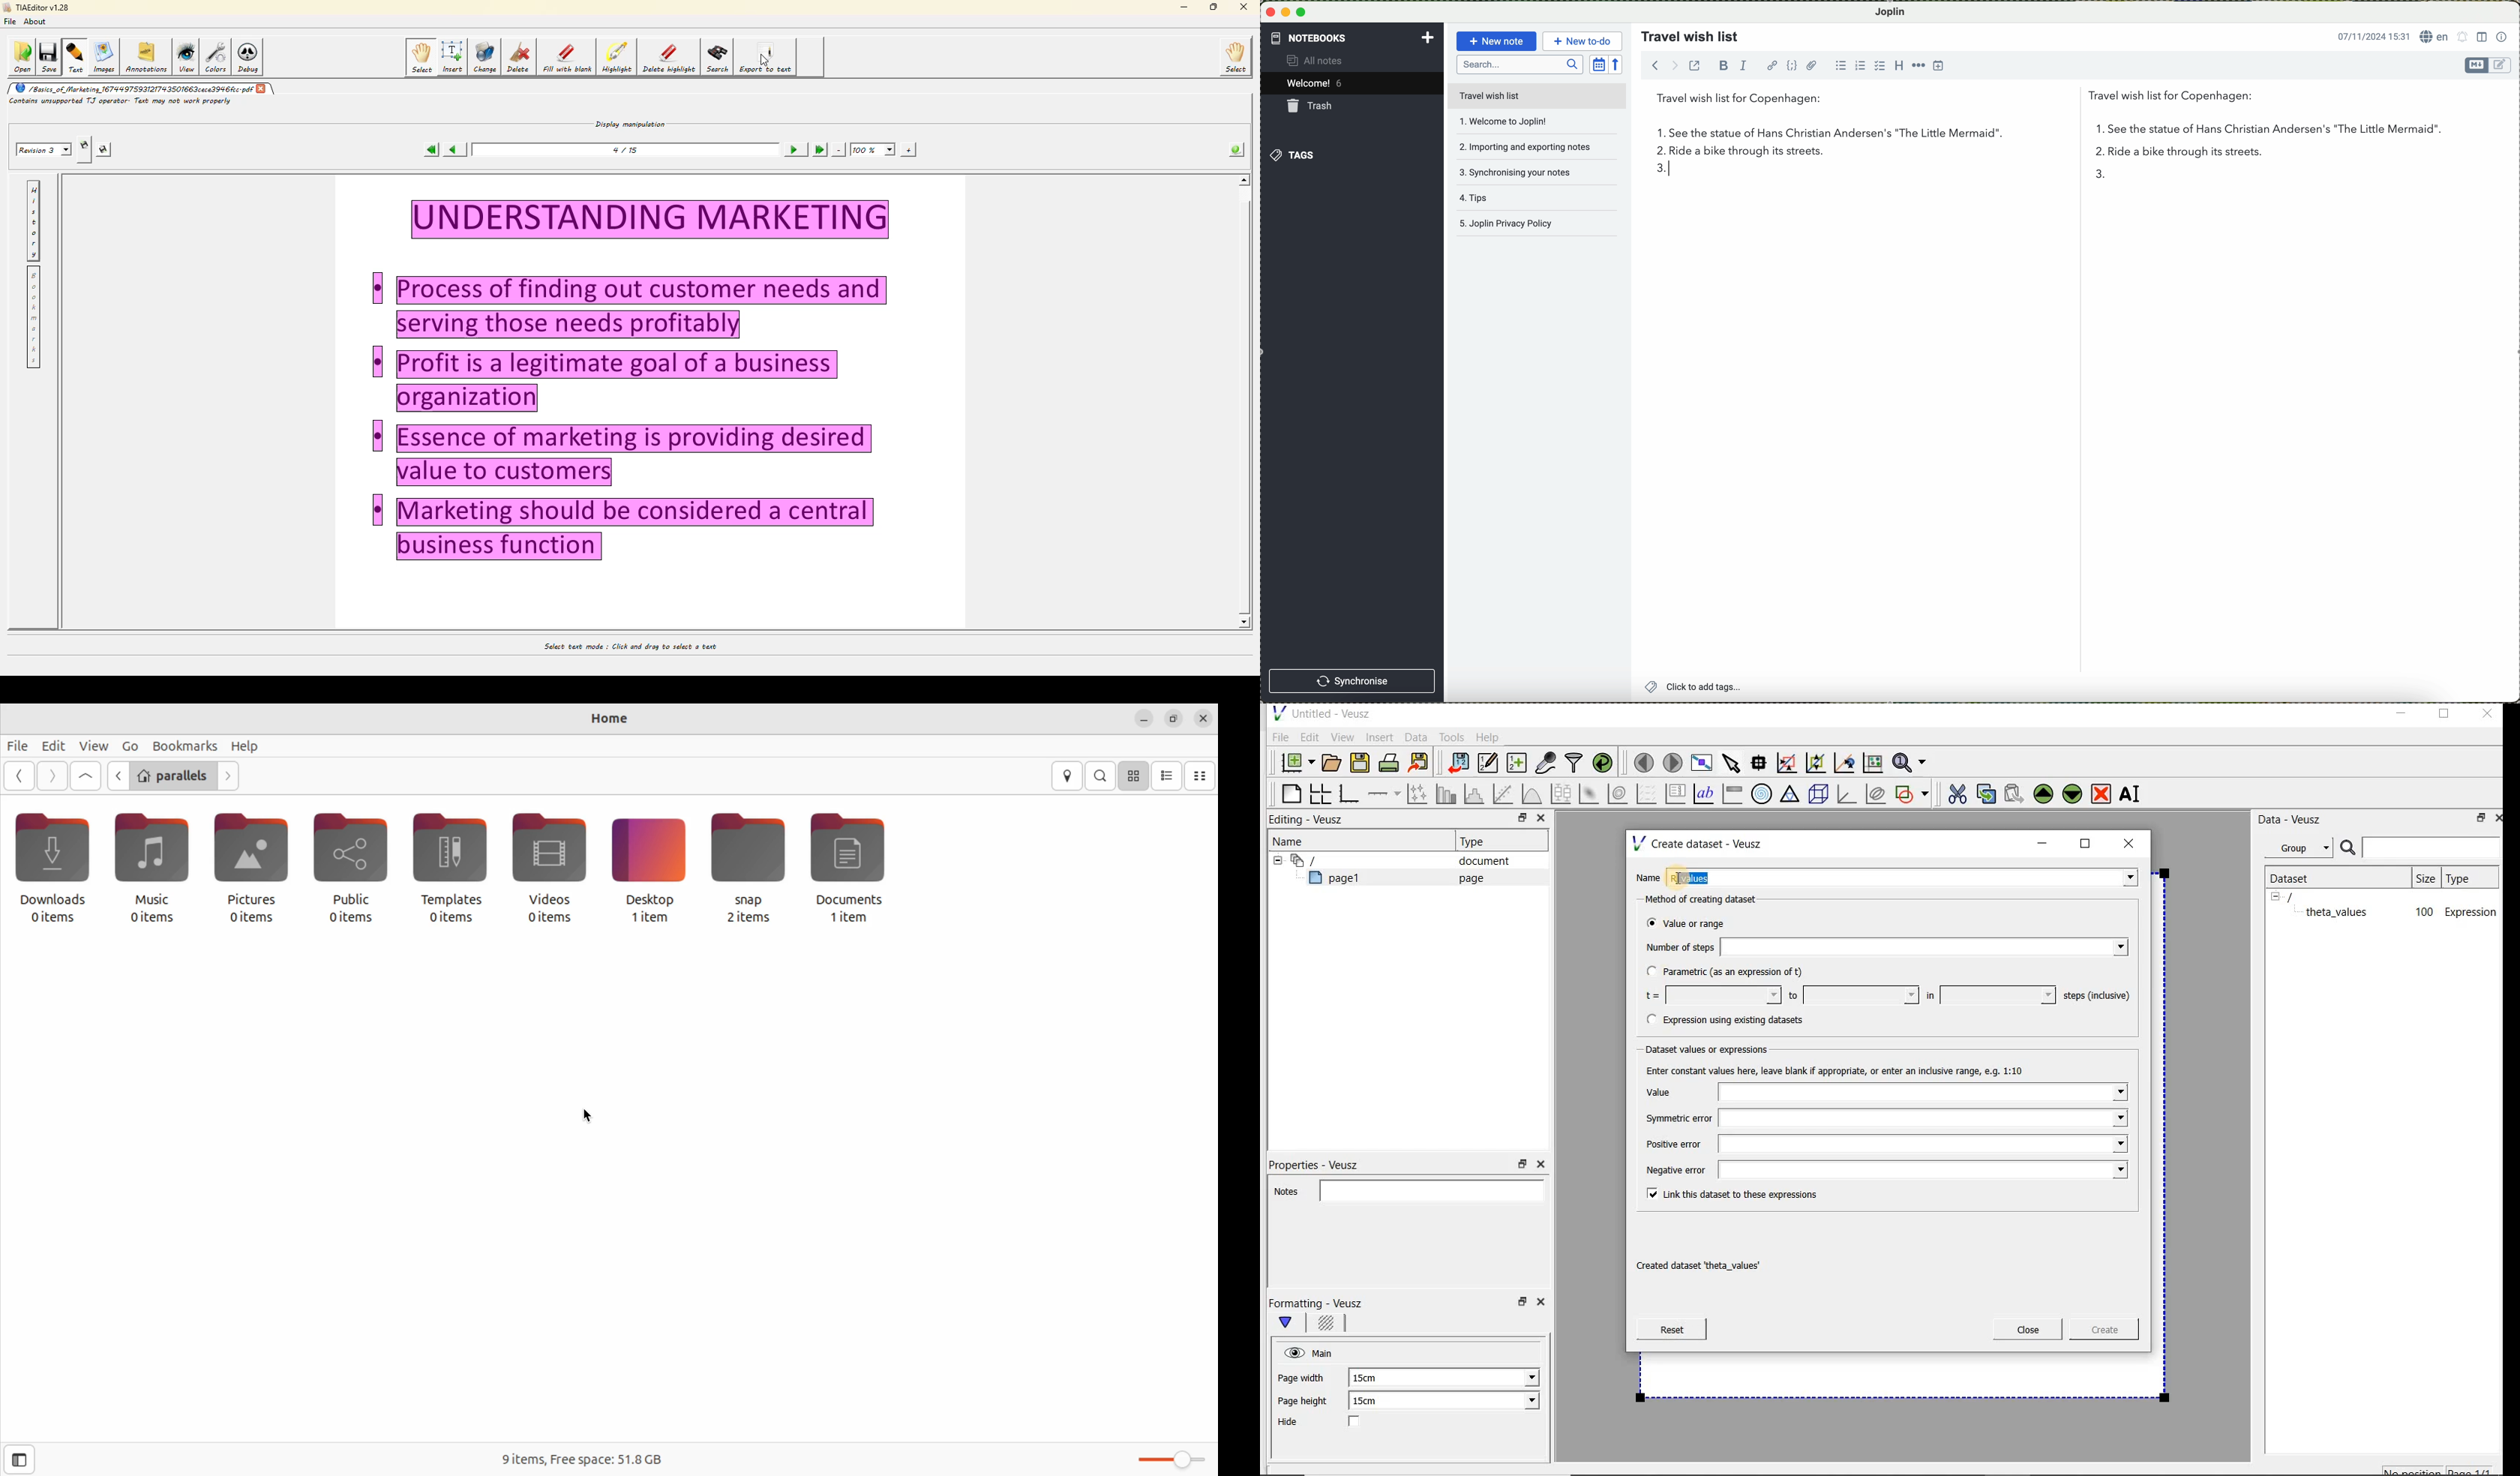 This screenshot has width=2520, height=1484. I want to click on import data into Veusz, so click(1457, 763).